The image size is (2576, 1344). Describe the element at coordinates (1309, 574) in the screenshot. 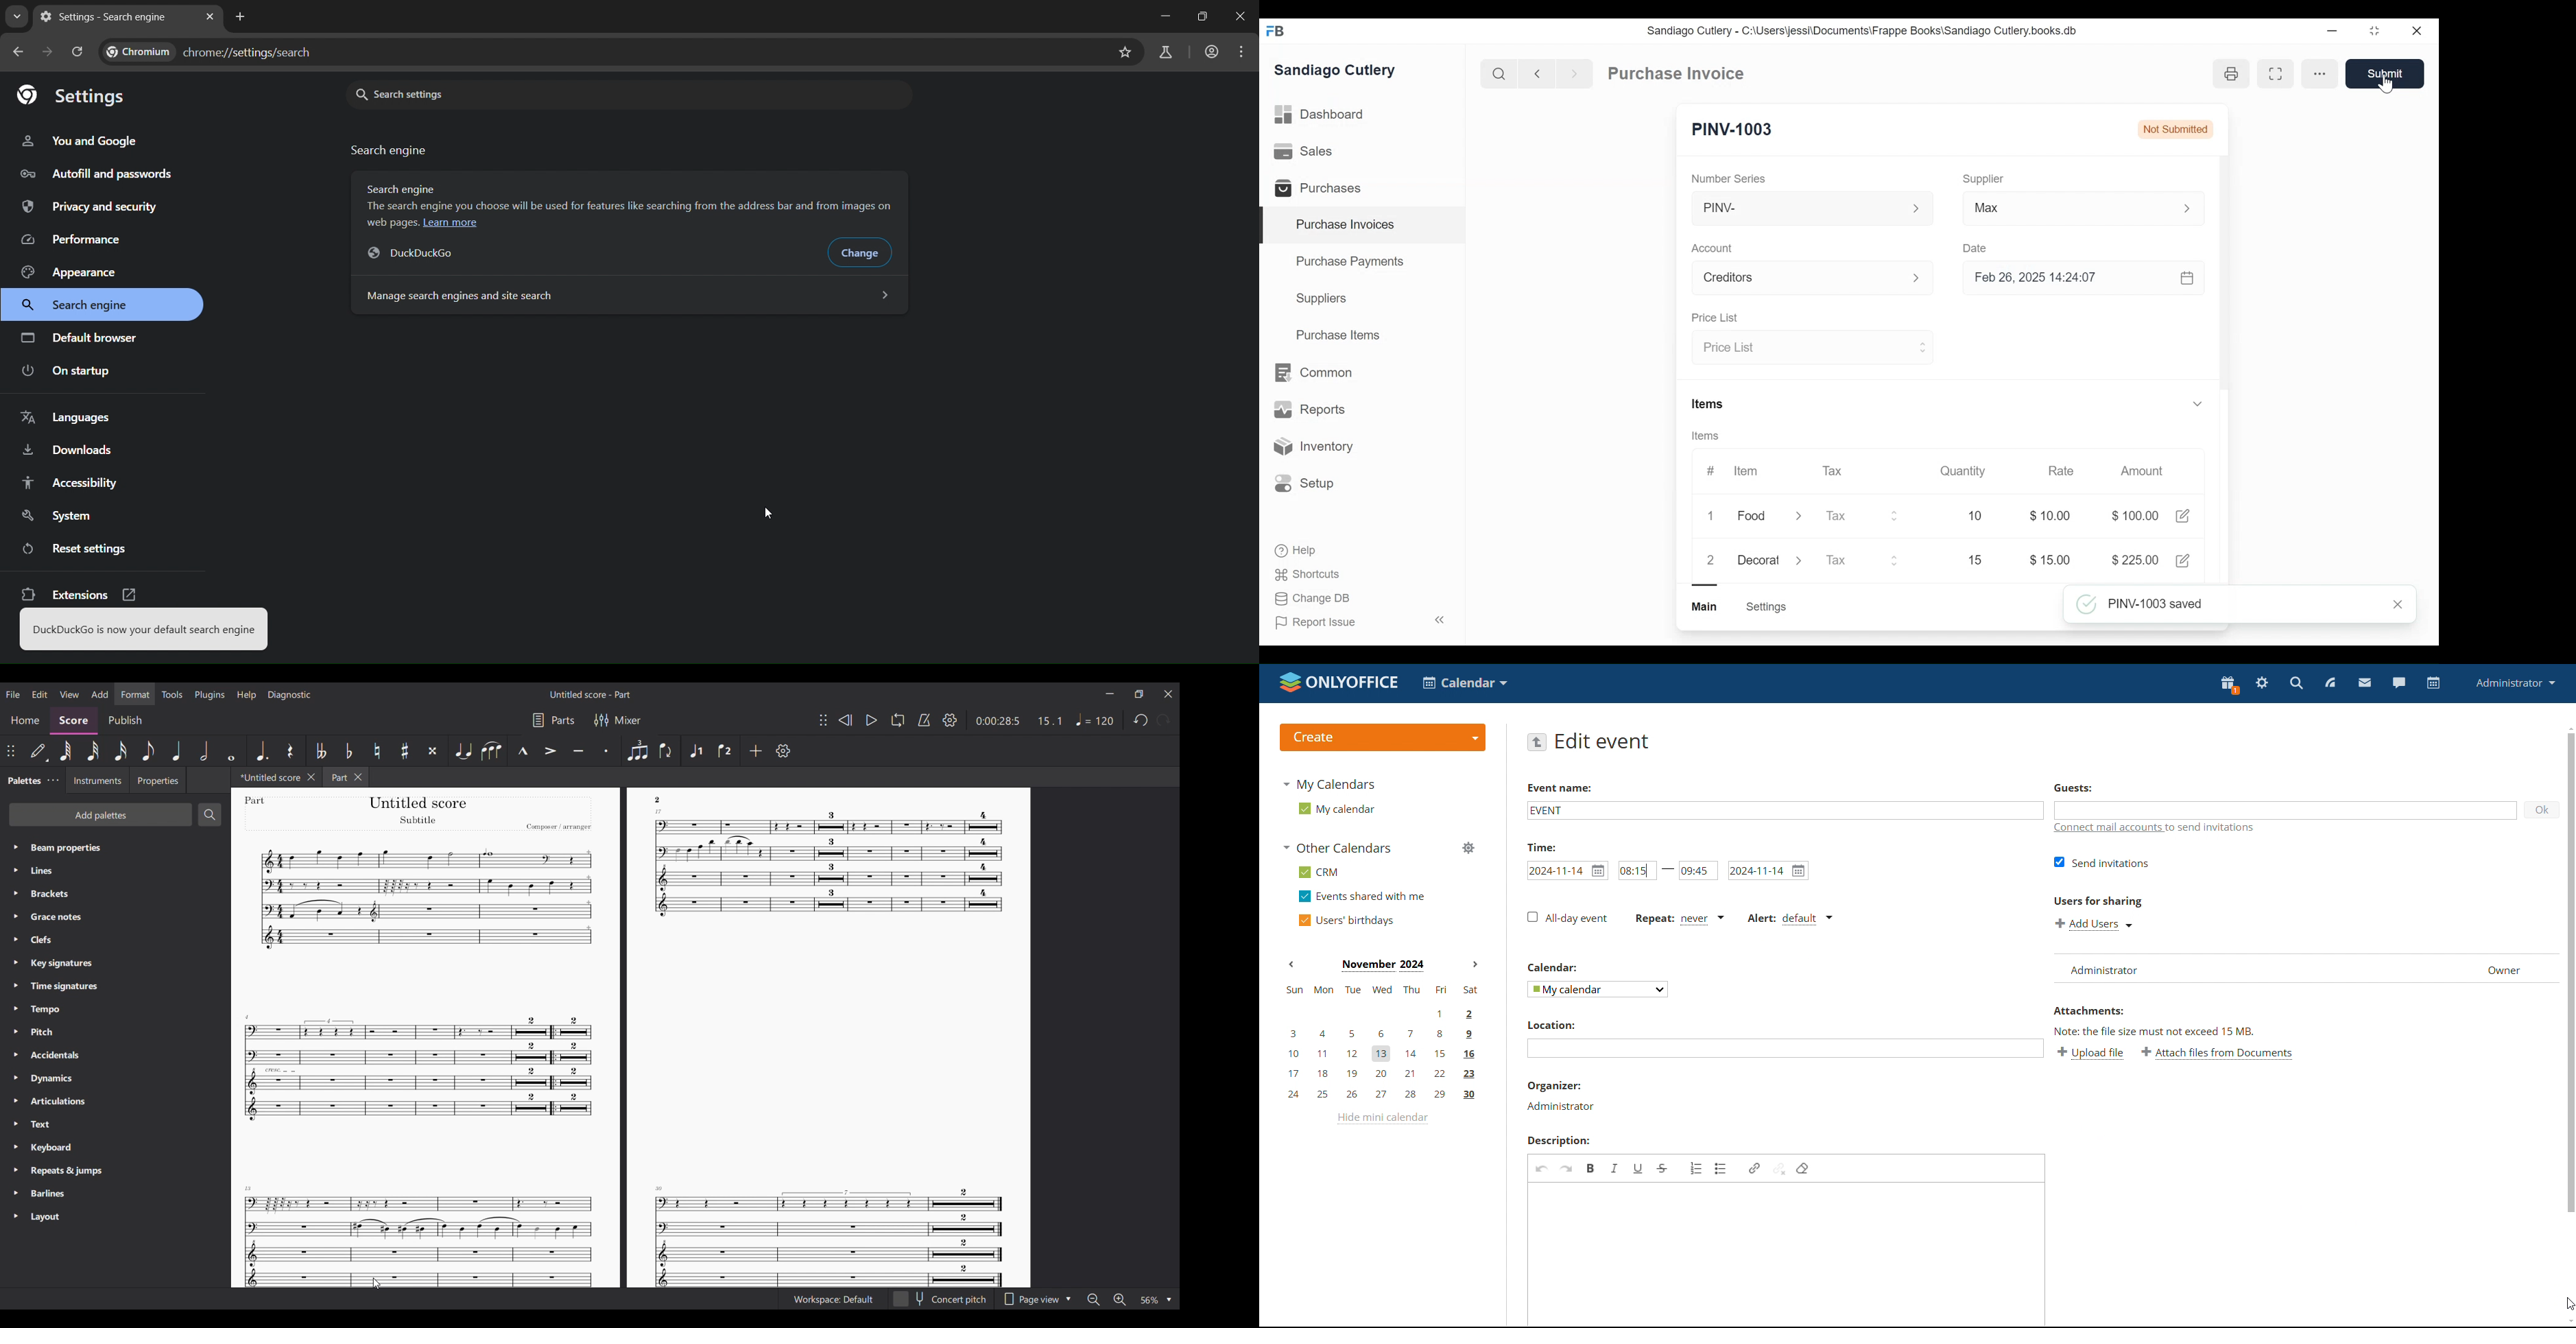

I see `Shortcuts` at that location.